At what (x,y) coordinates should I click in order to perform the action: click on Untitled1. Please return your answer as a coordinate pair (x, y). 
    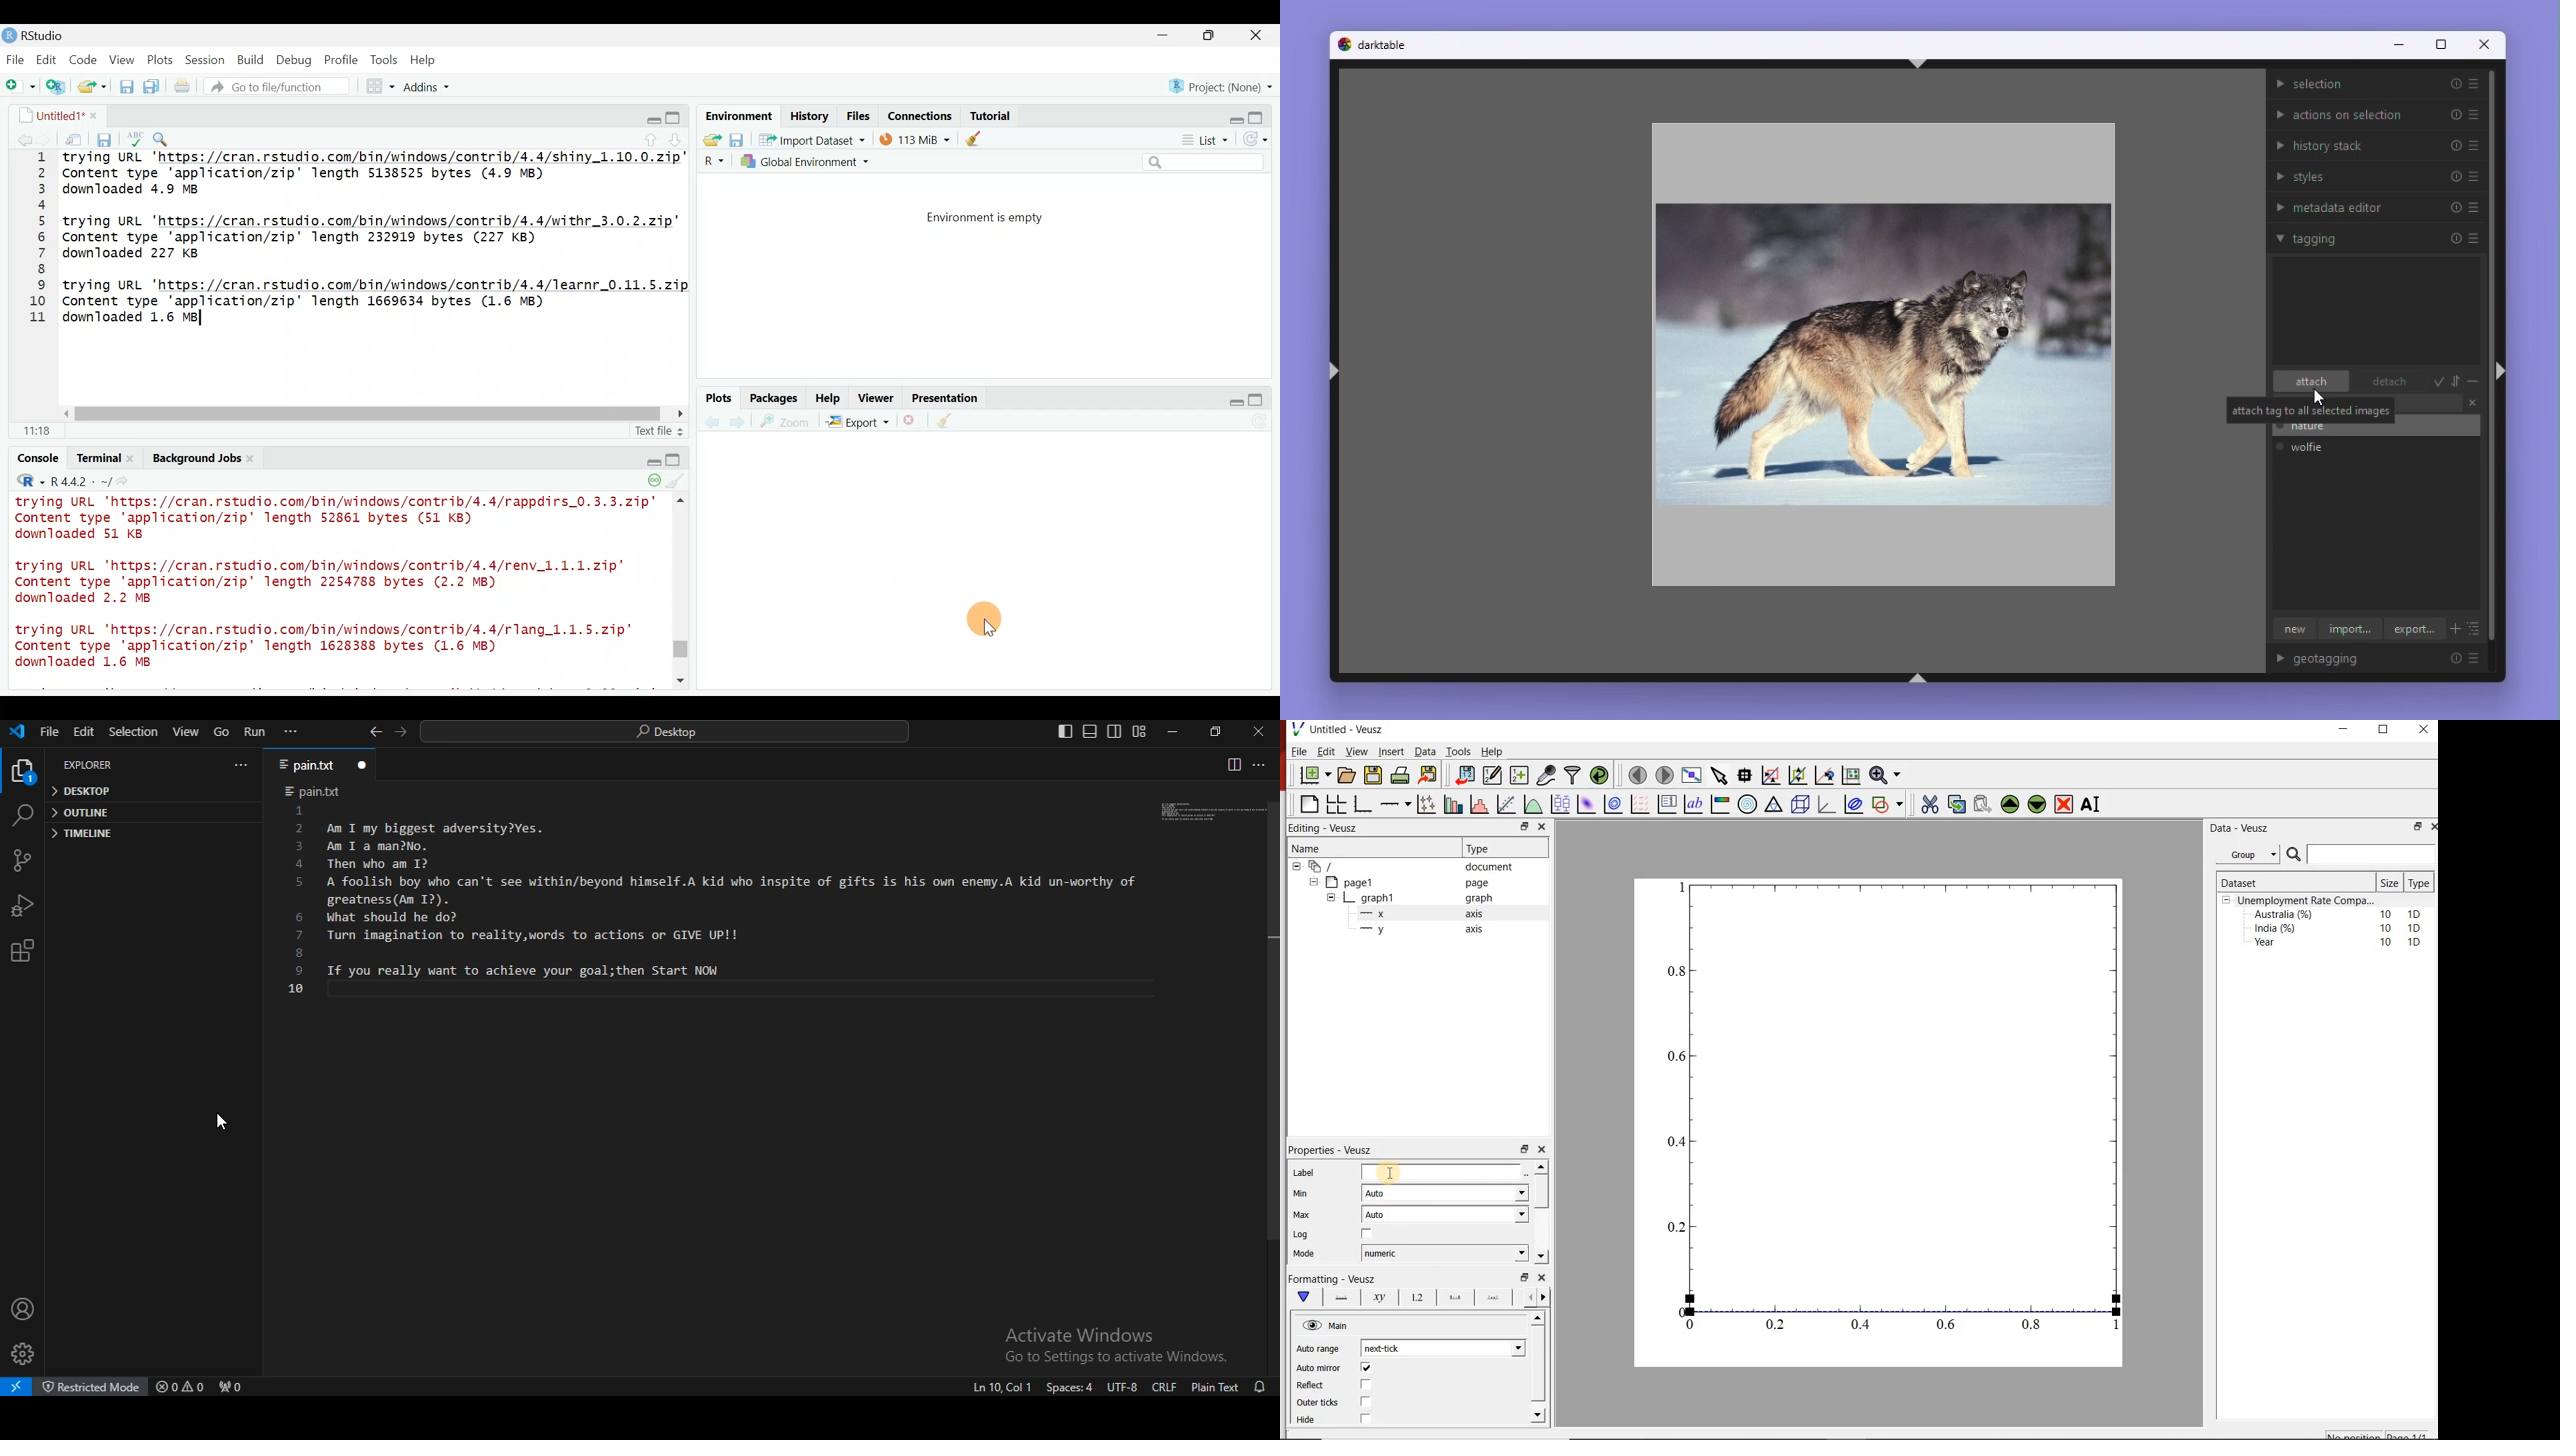
    Looking at the image, I should click on (55, 115).